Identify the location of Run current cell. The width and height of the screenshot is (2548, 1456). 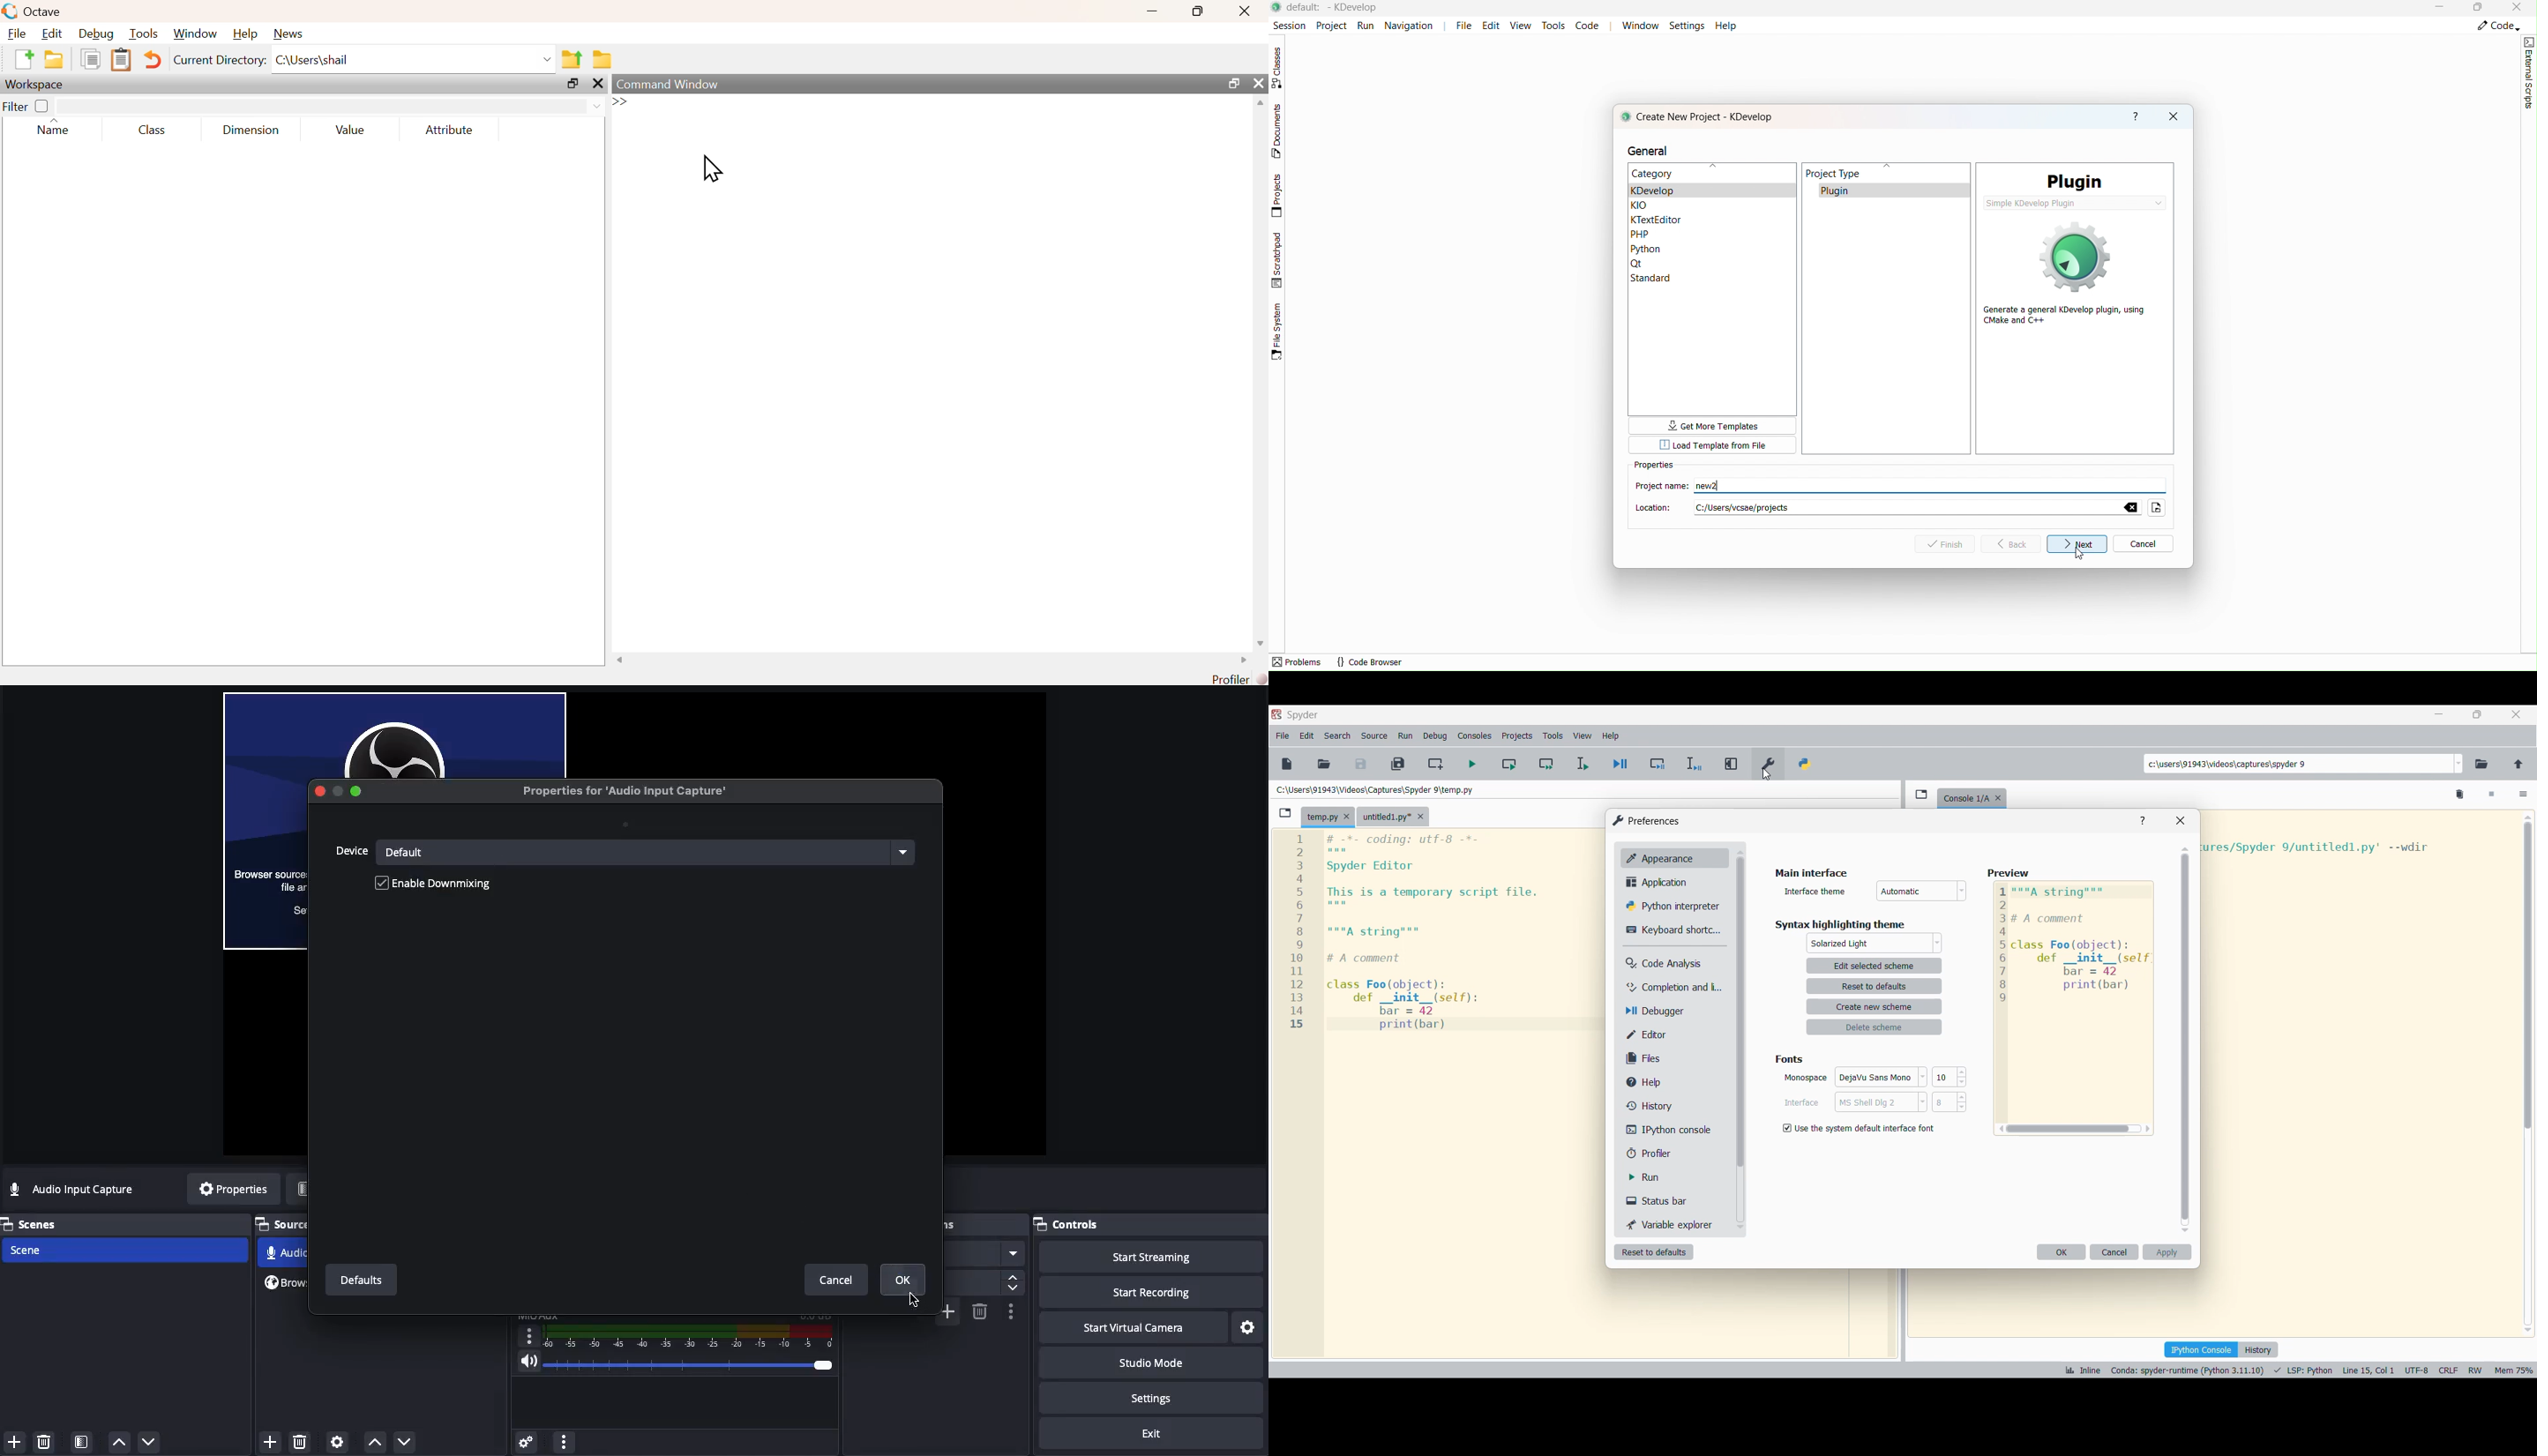
(1510, 764).